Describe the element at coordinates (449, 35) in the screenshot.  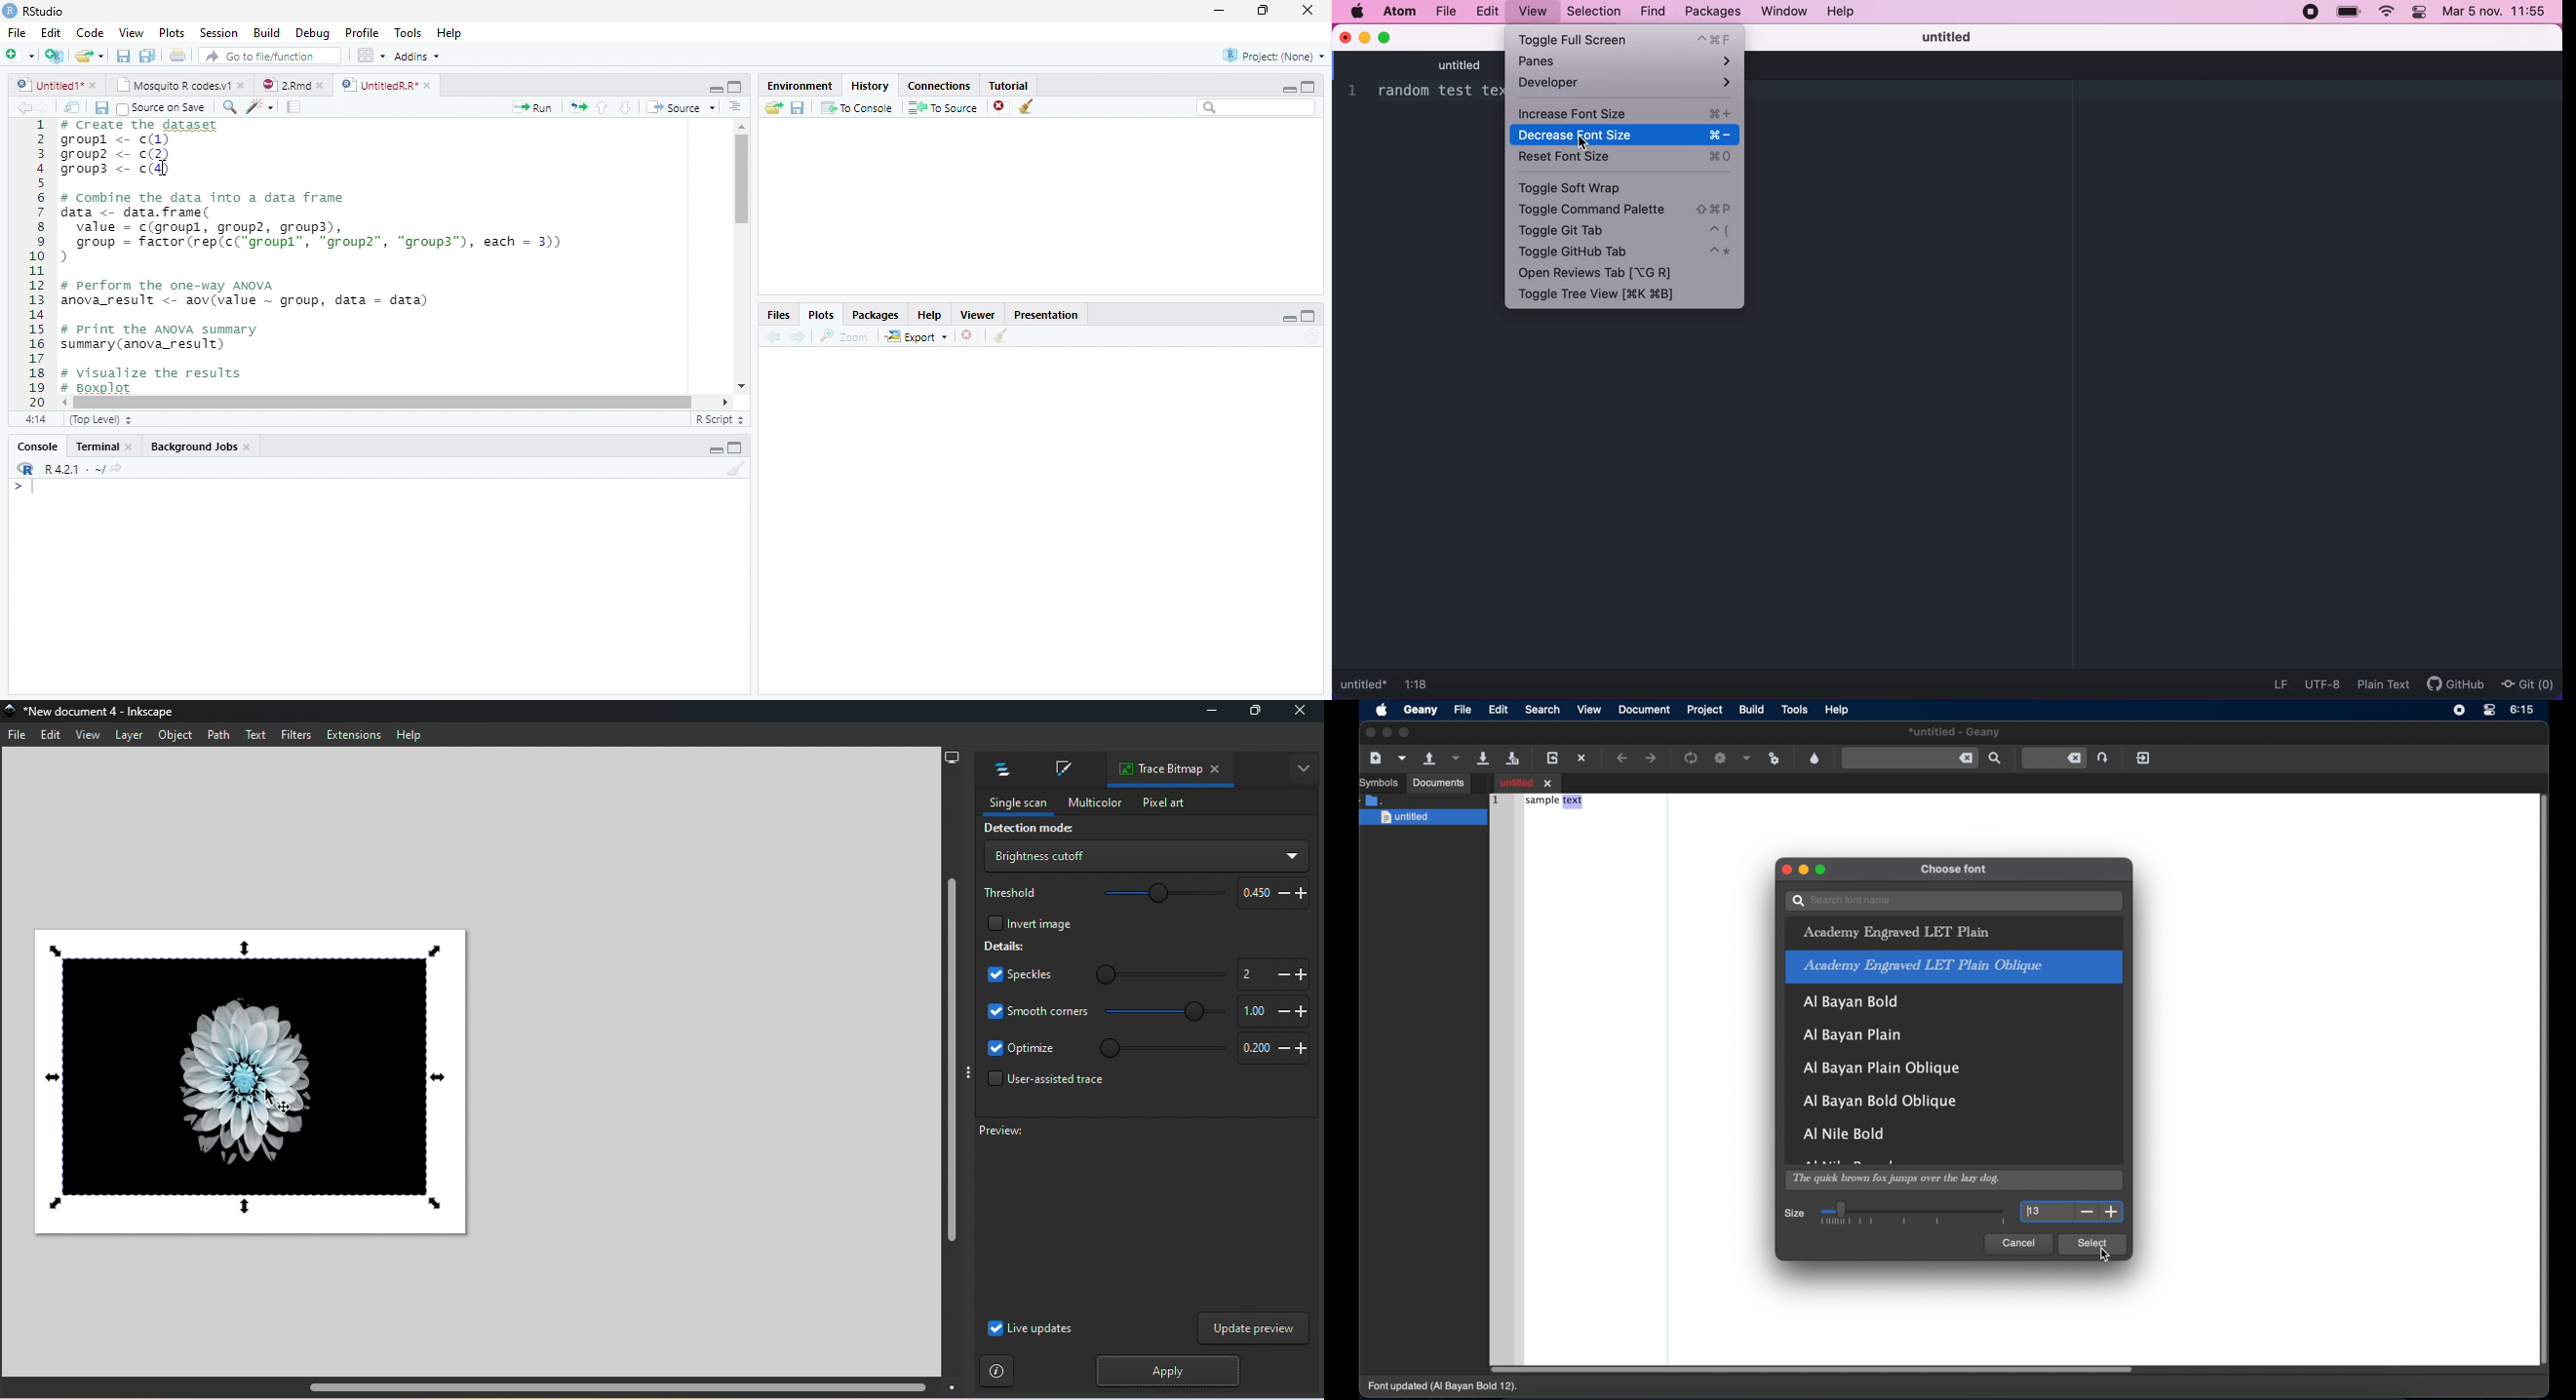
I see `Help` at that location.